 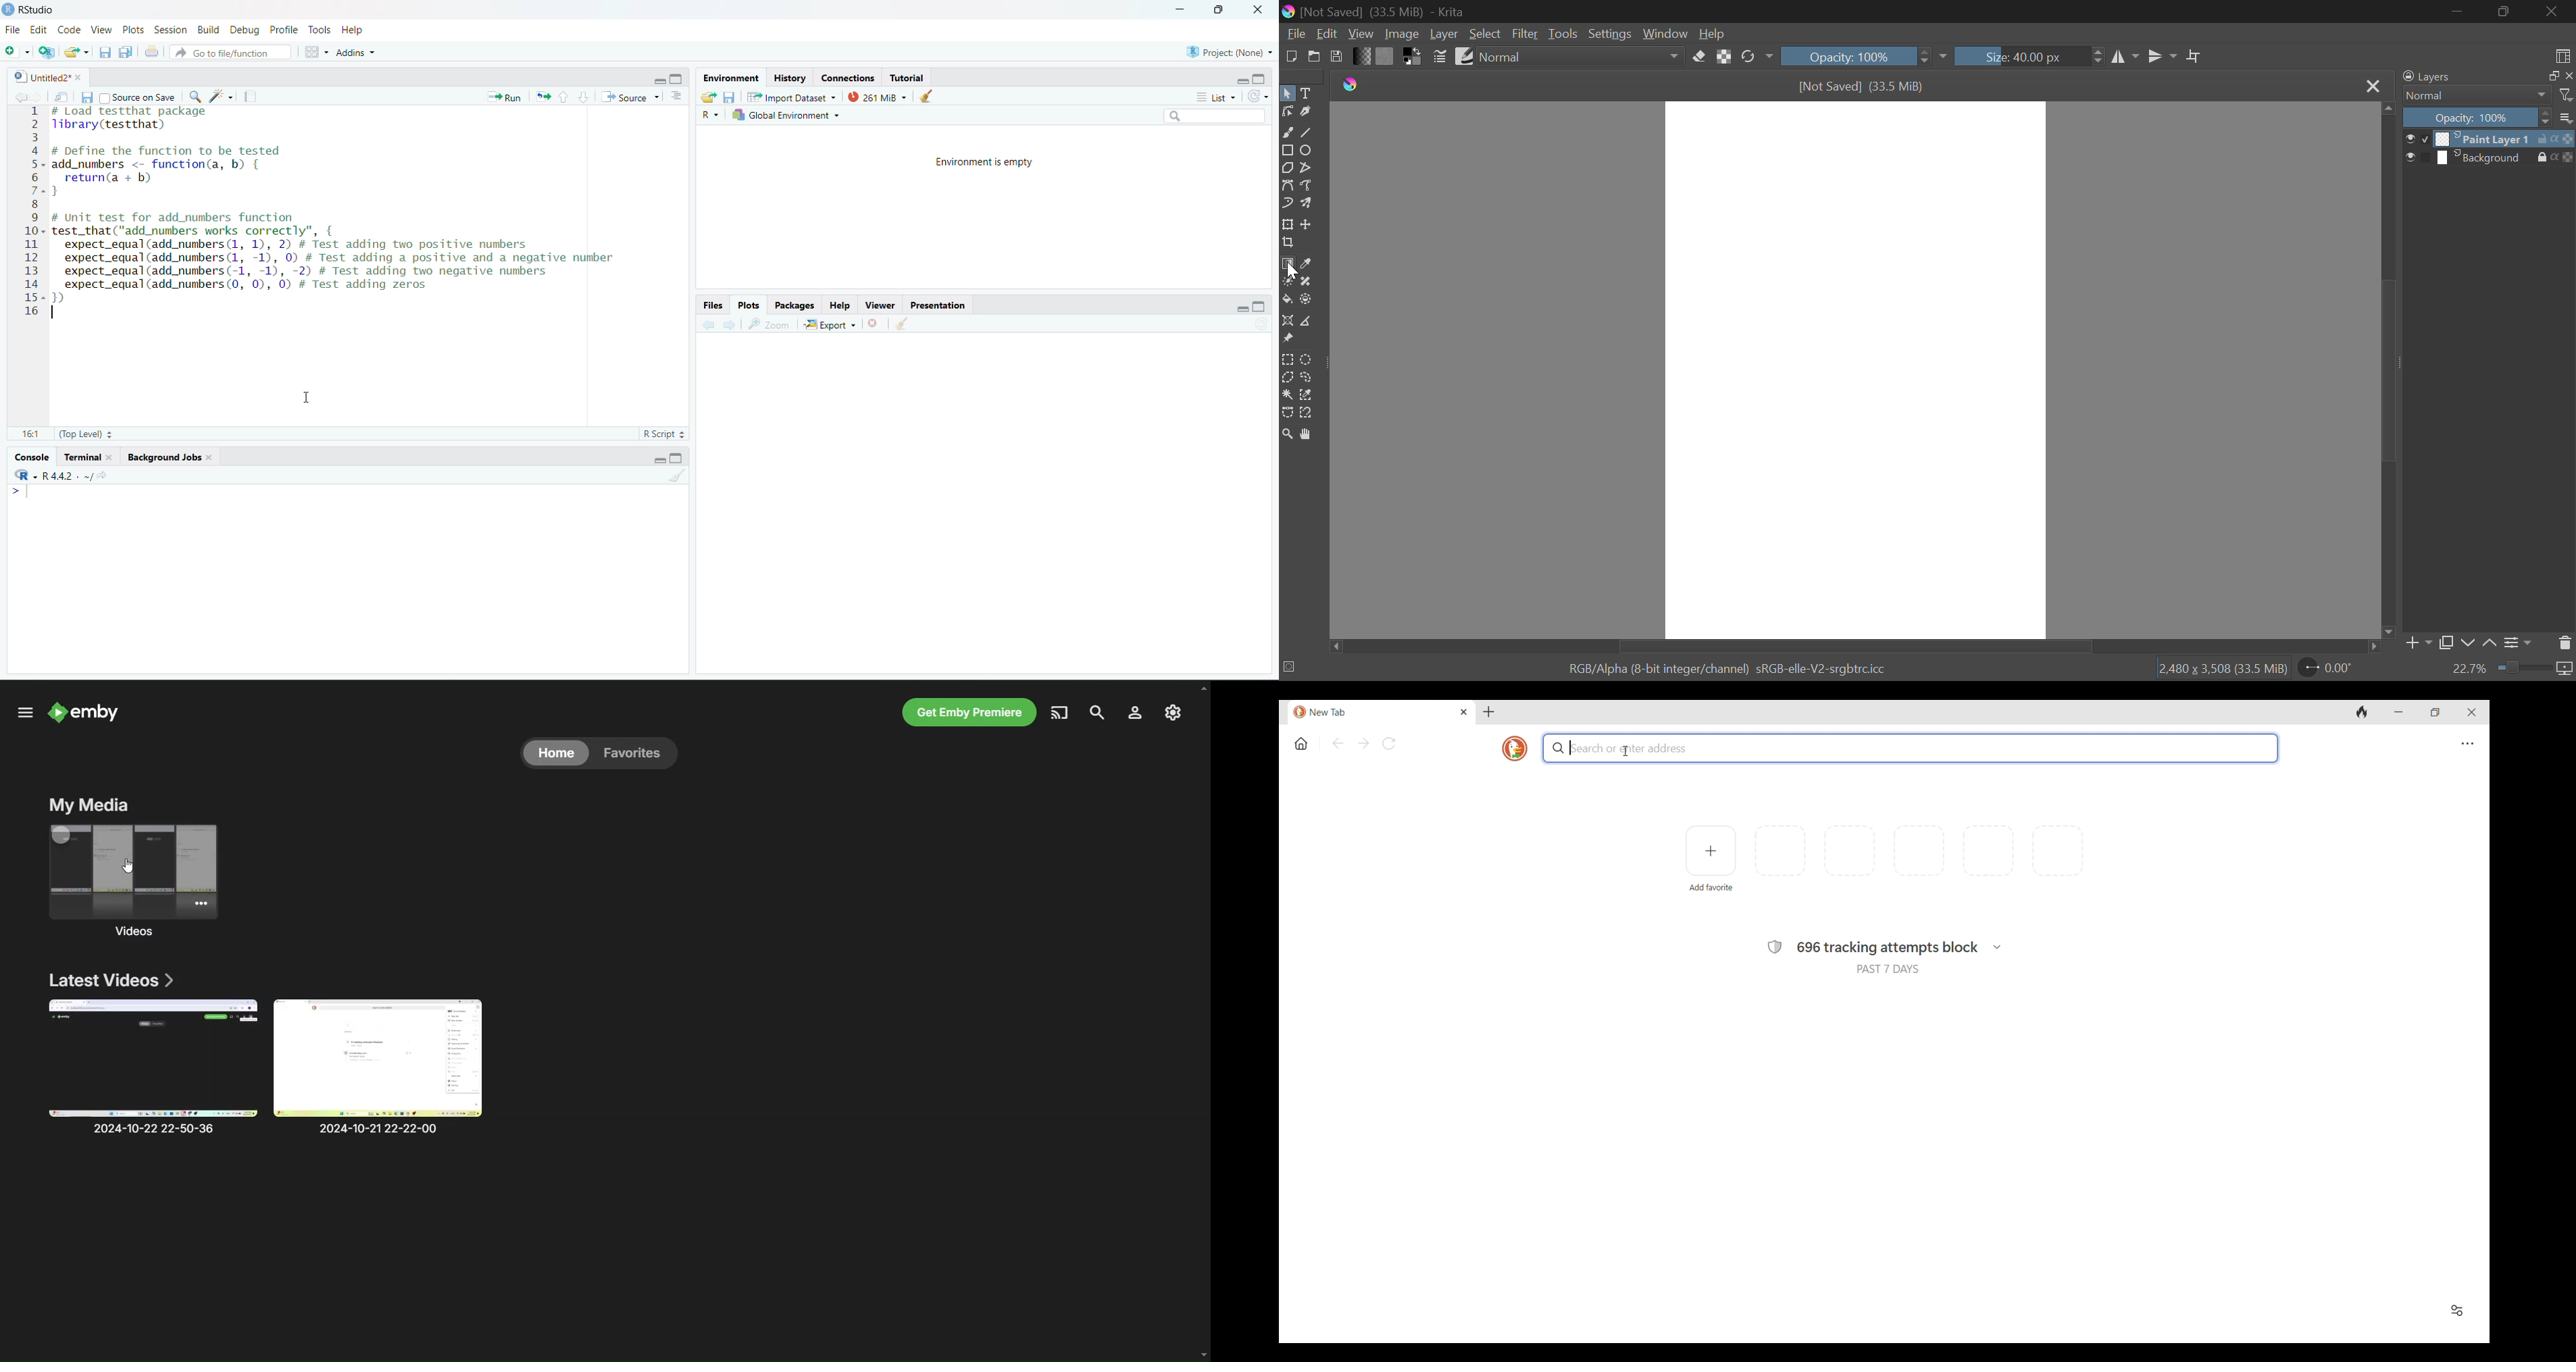 I want to click on Backward, so click(x=708, y=323).